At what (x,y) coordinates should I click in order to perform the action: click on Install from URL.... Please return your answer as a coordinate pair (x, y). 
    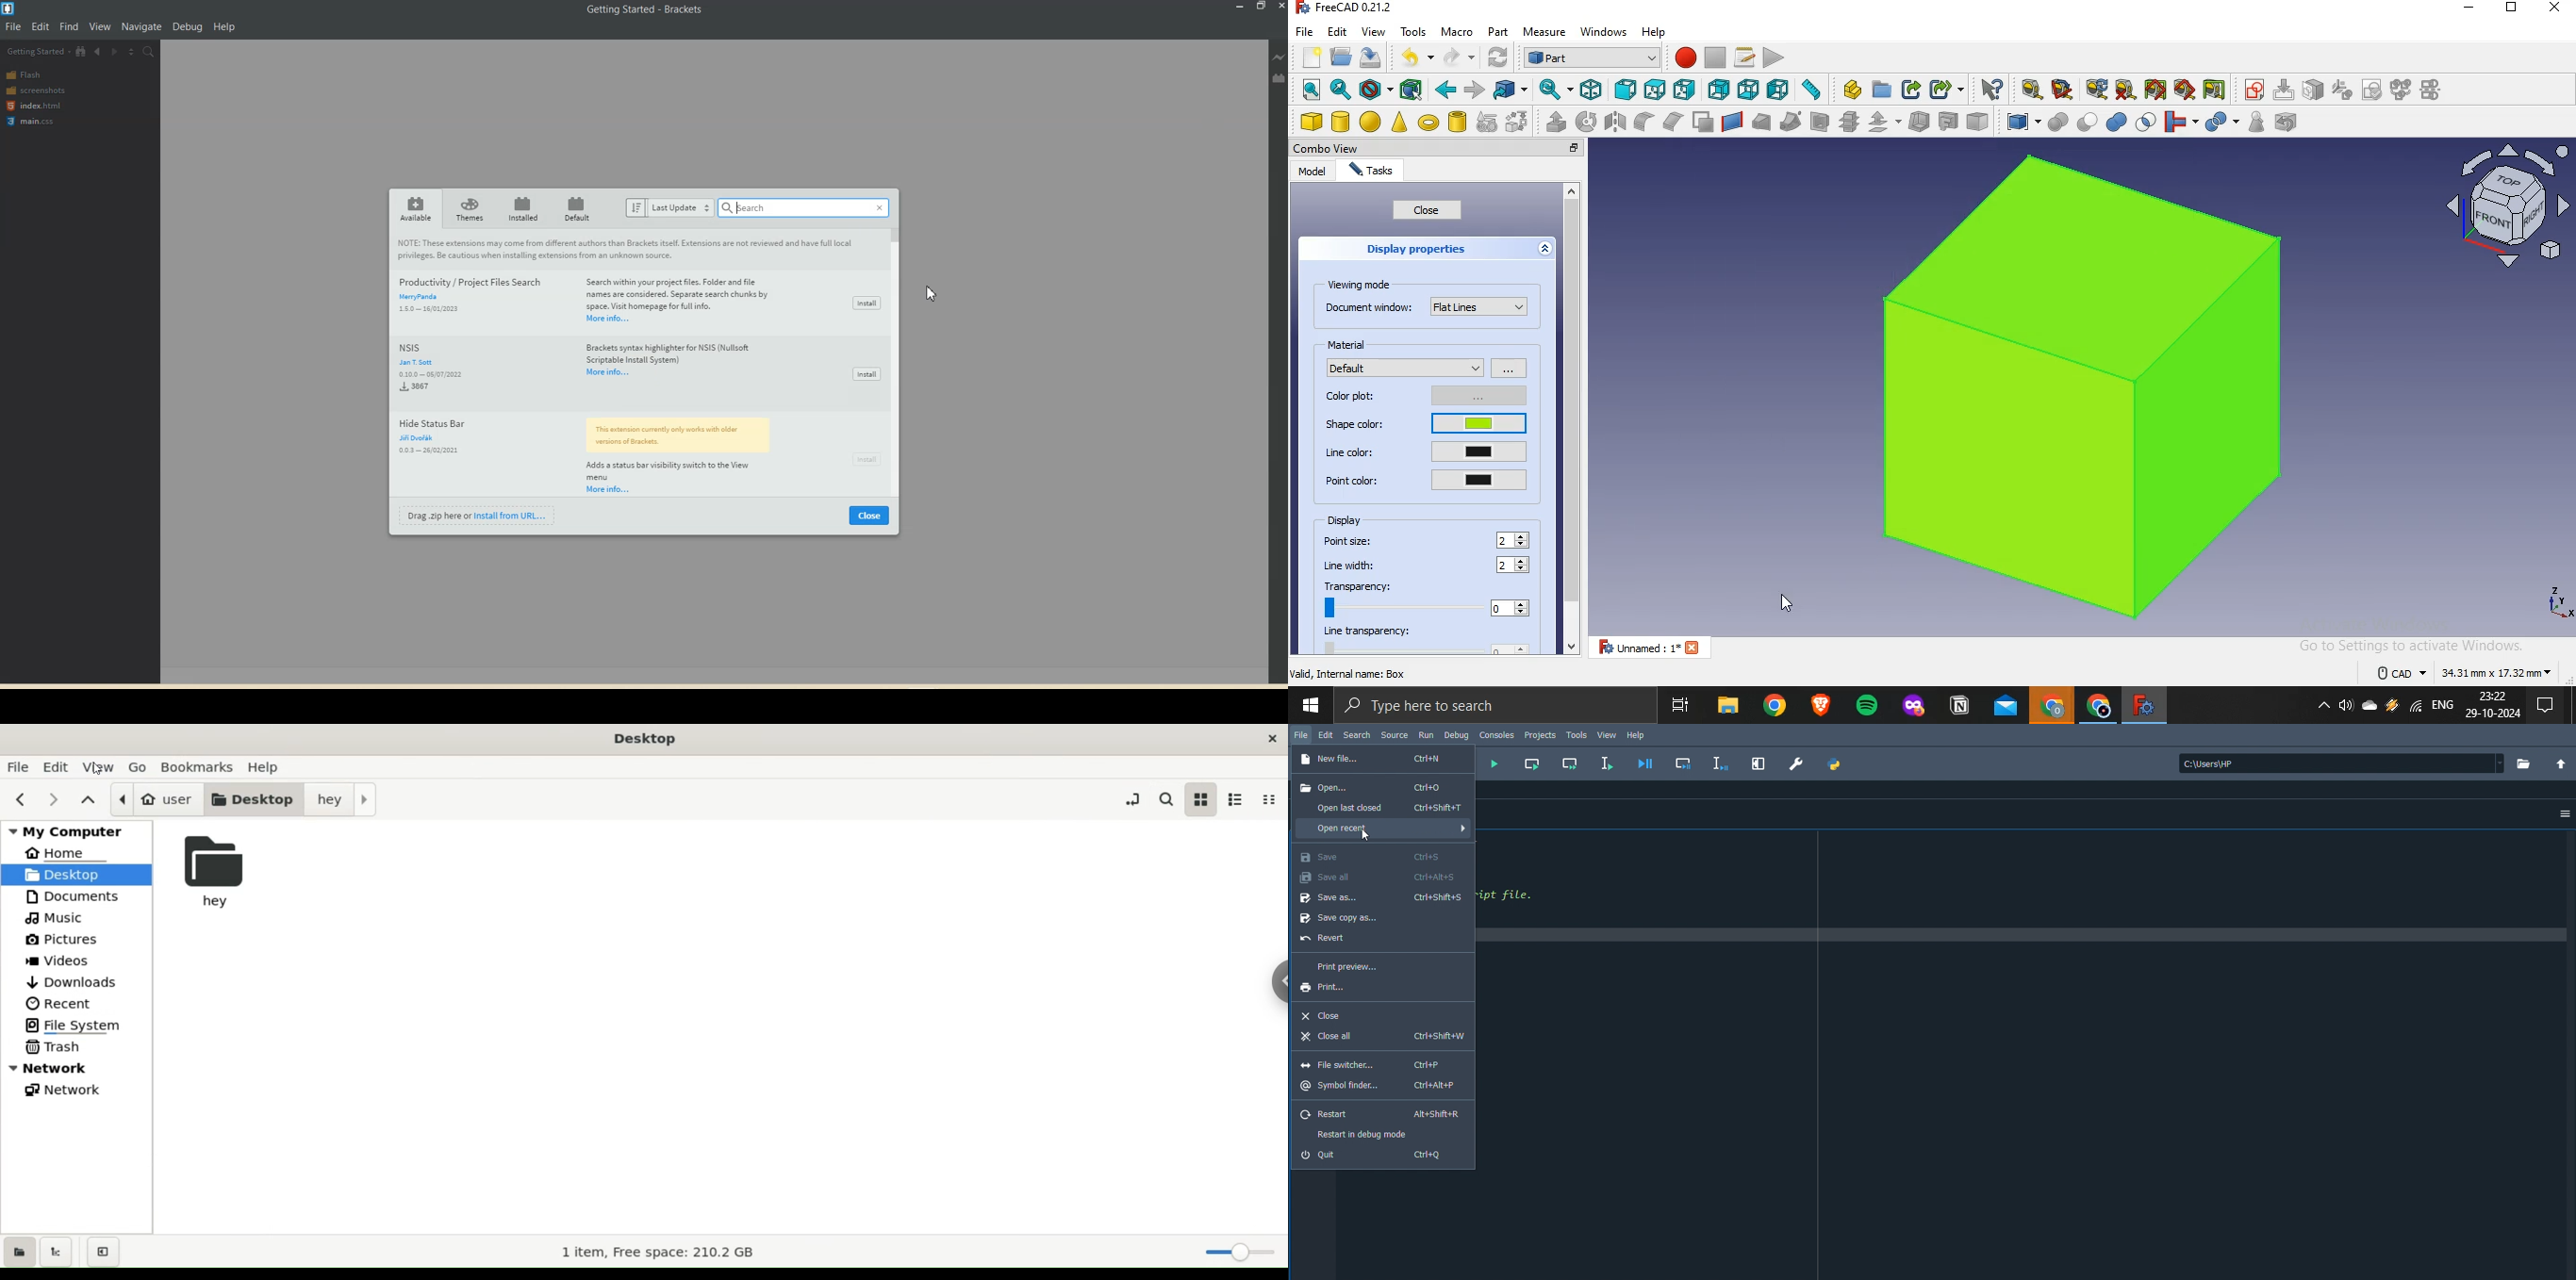
    Looking at the image, I should click on (515, 515).